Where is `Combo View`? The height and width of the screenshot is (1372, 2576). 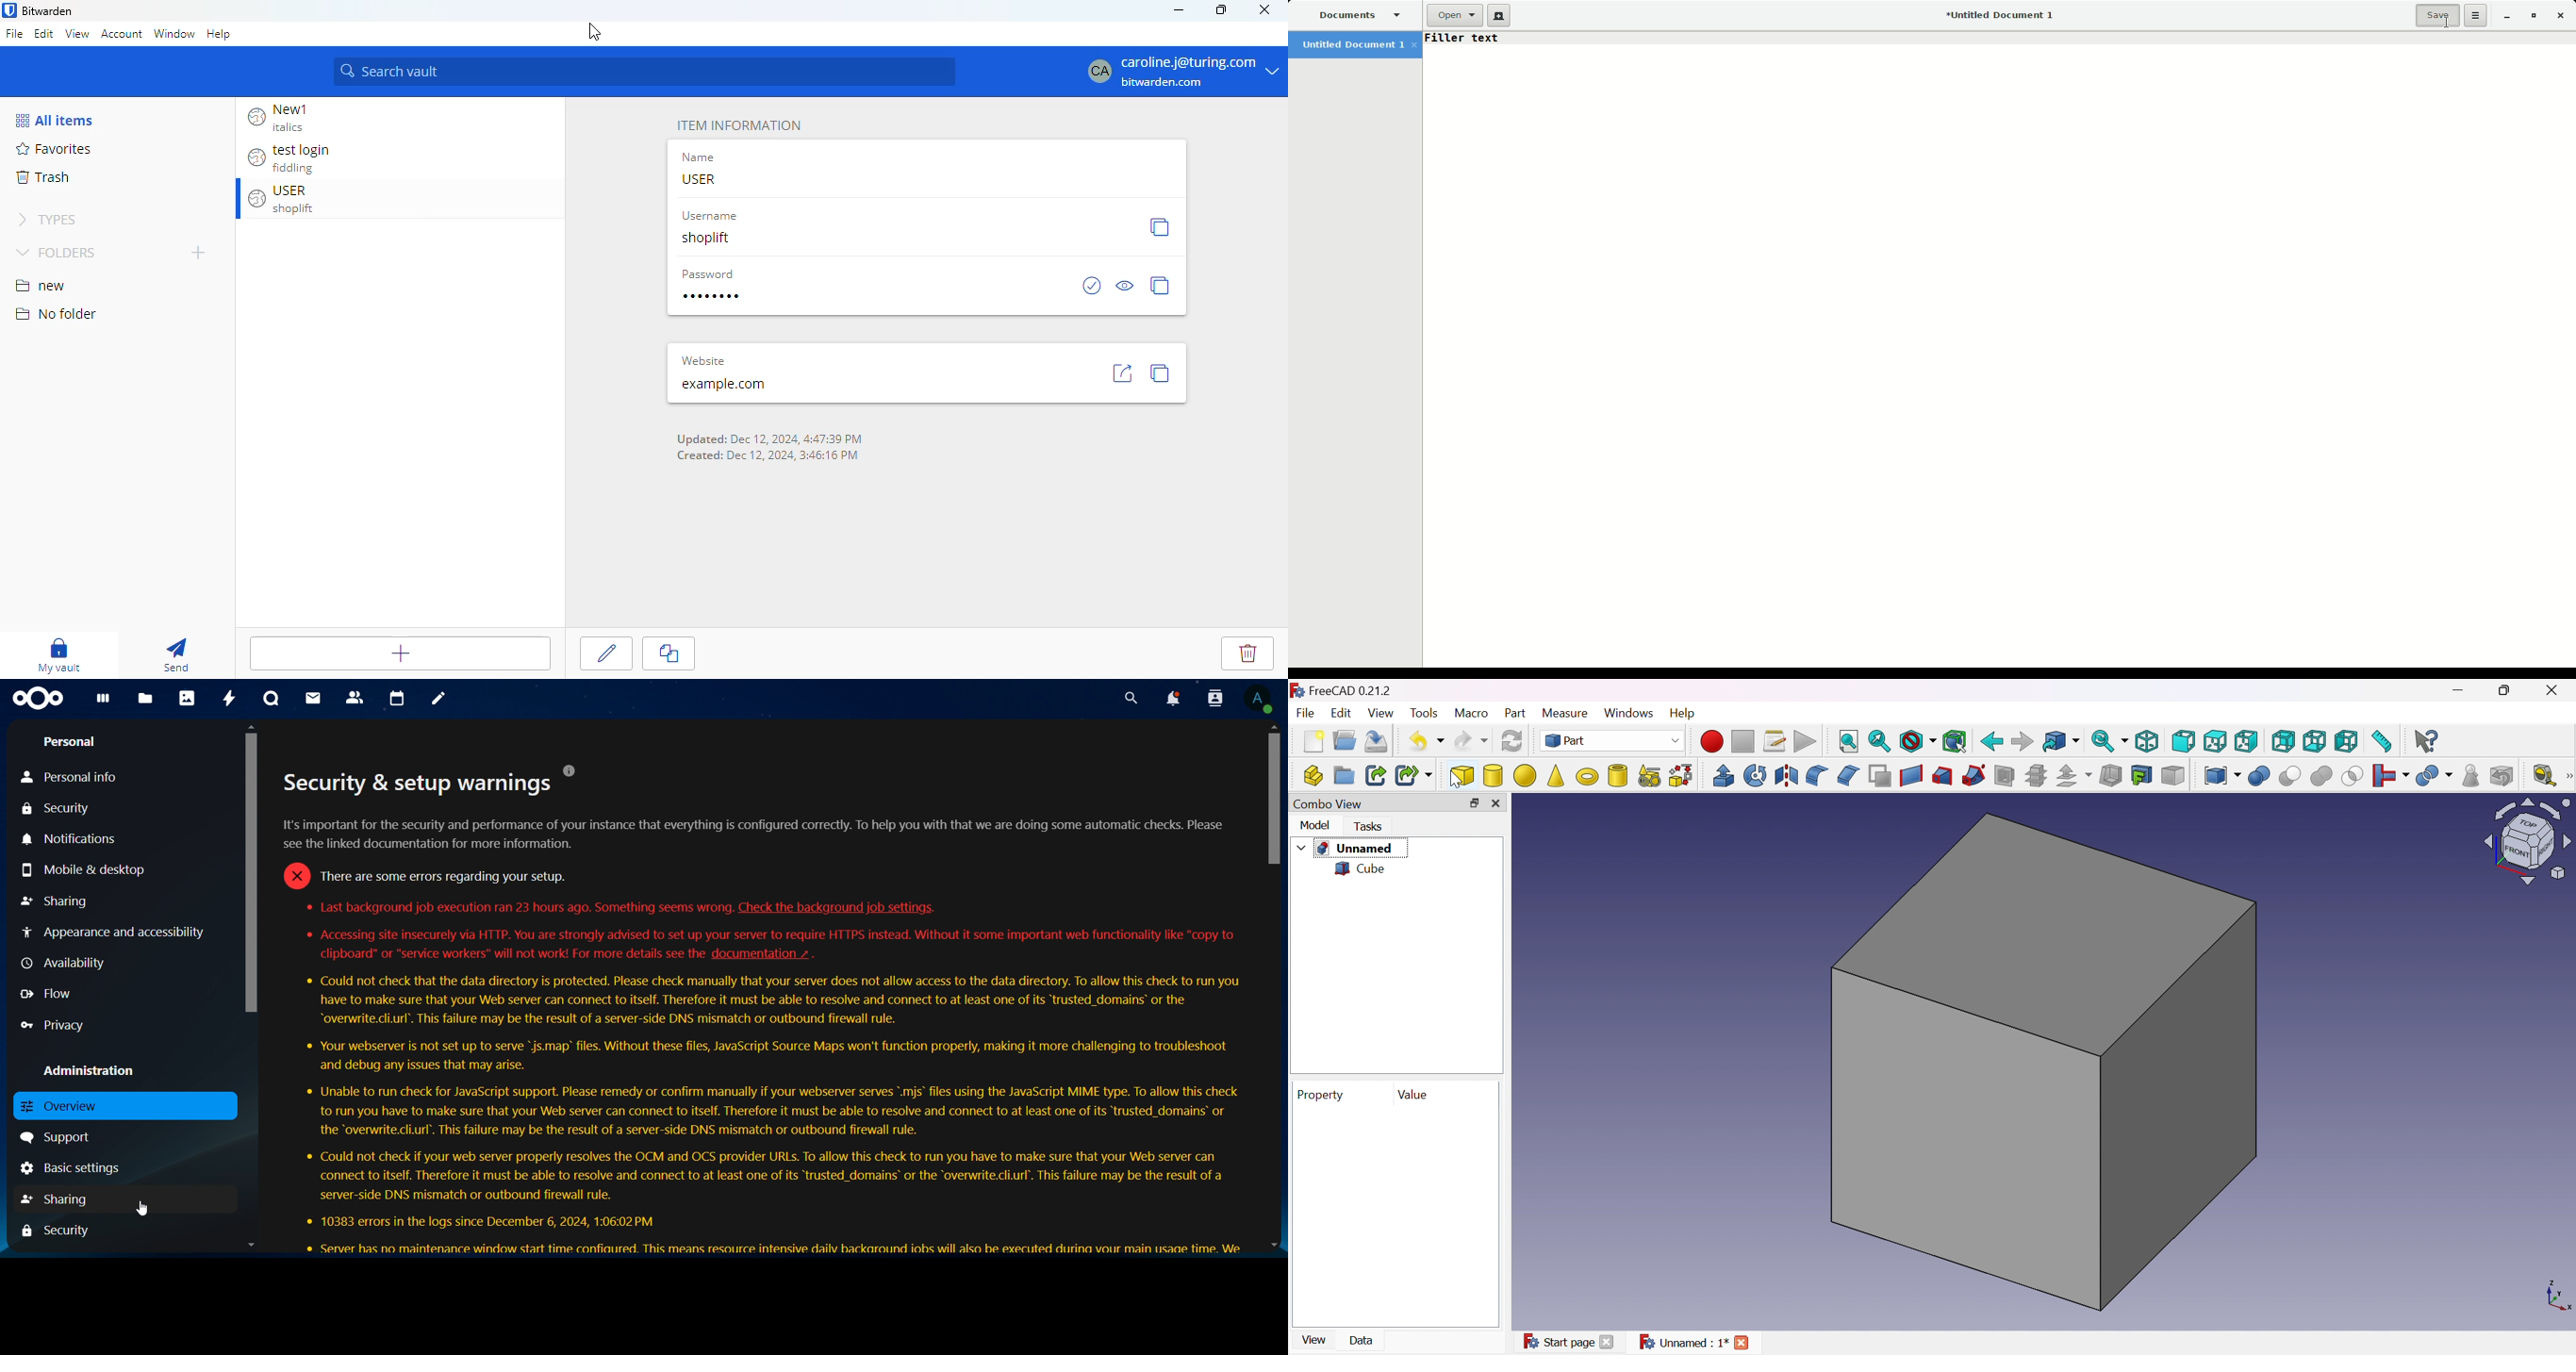
Combo View is located at coordinates (1330, 806).